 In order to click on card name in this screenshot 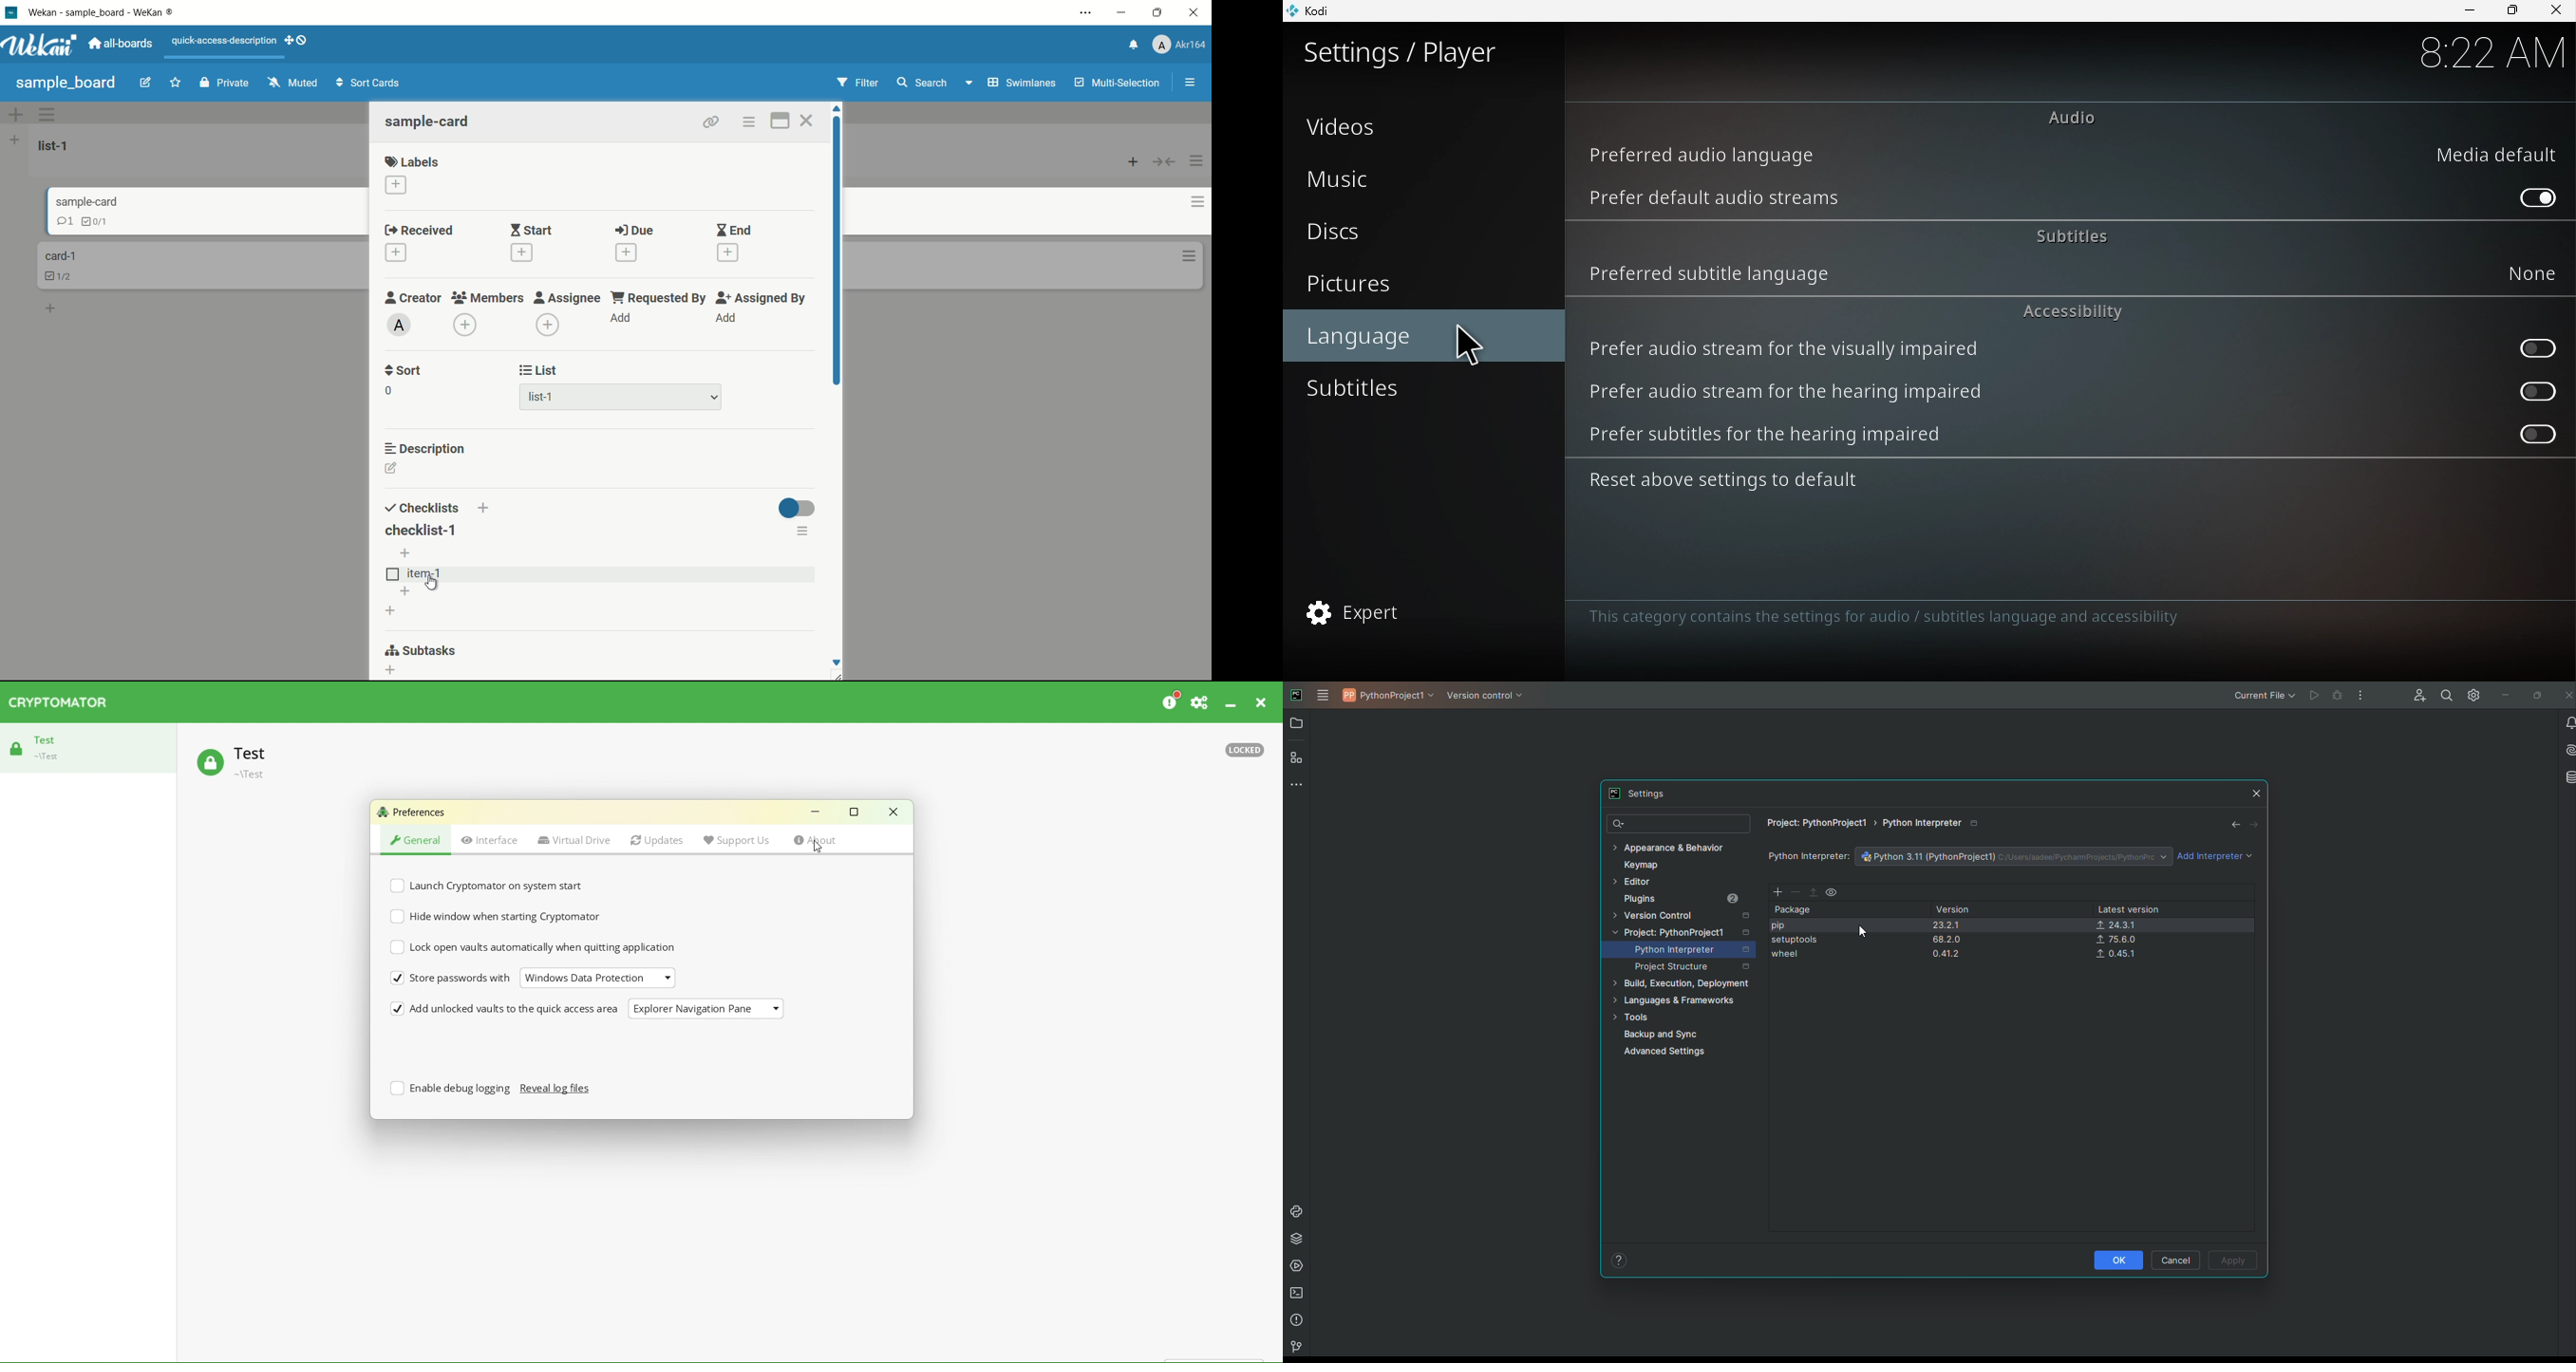, I will do `click(76, 202)`.